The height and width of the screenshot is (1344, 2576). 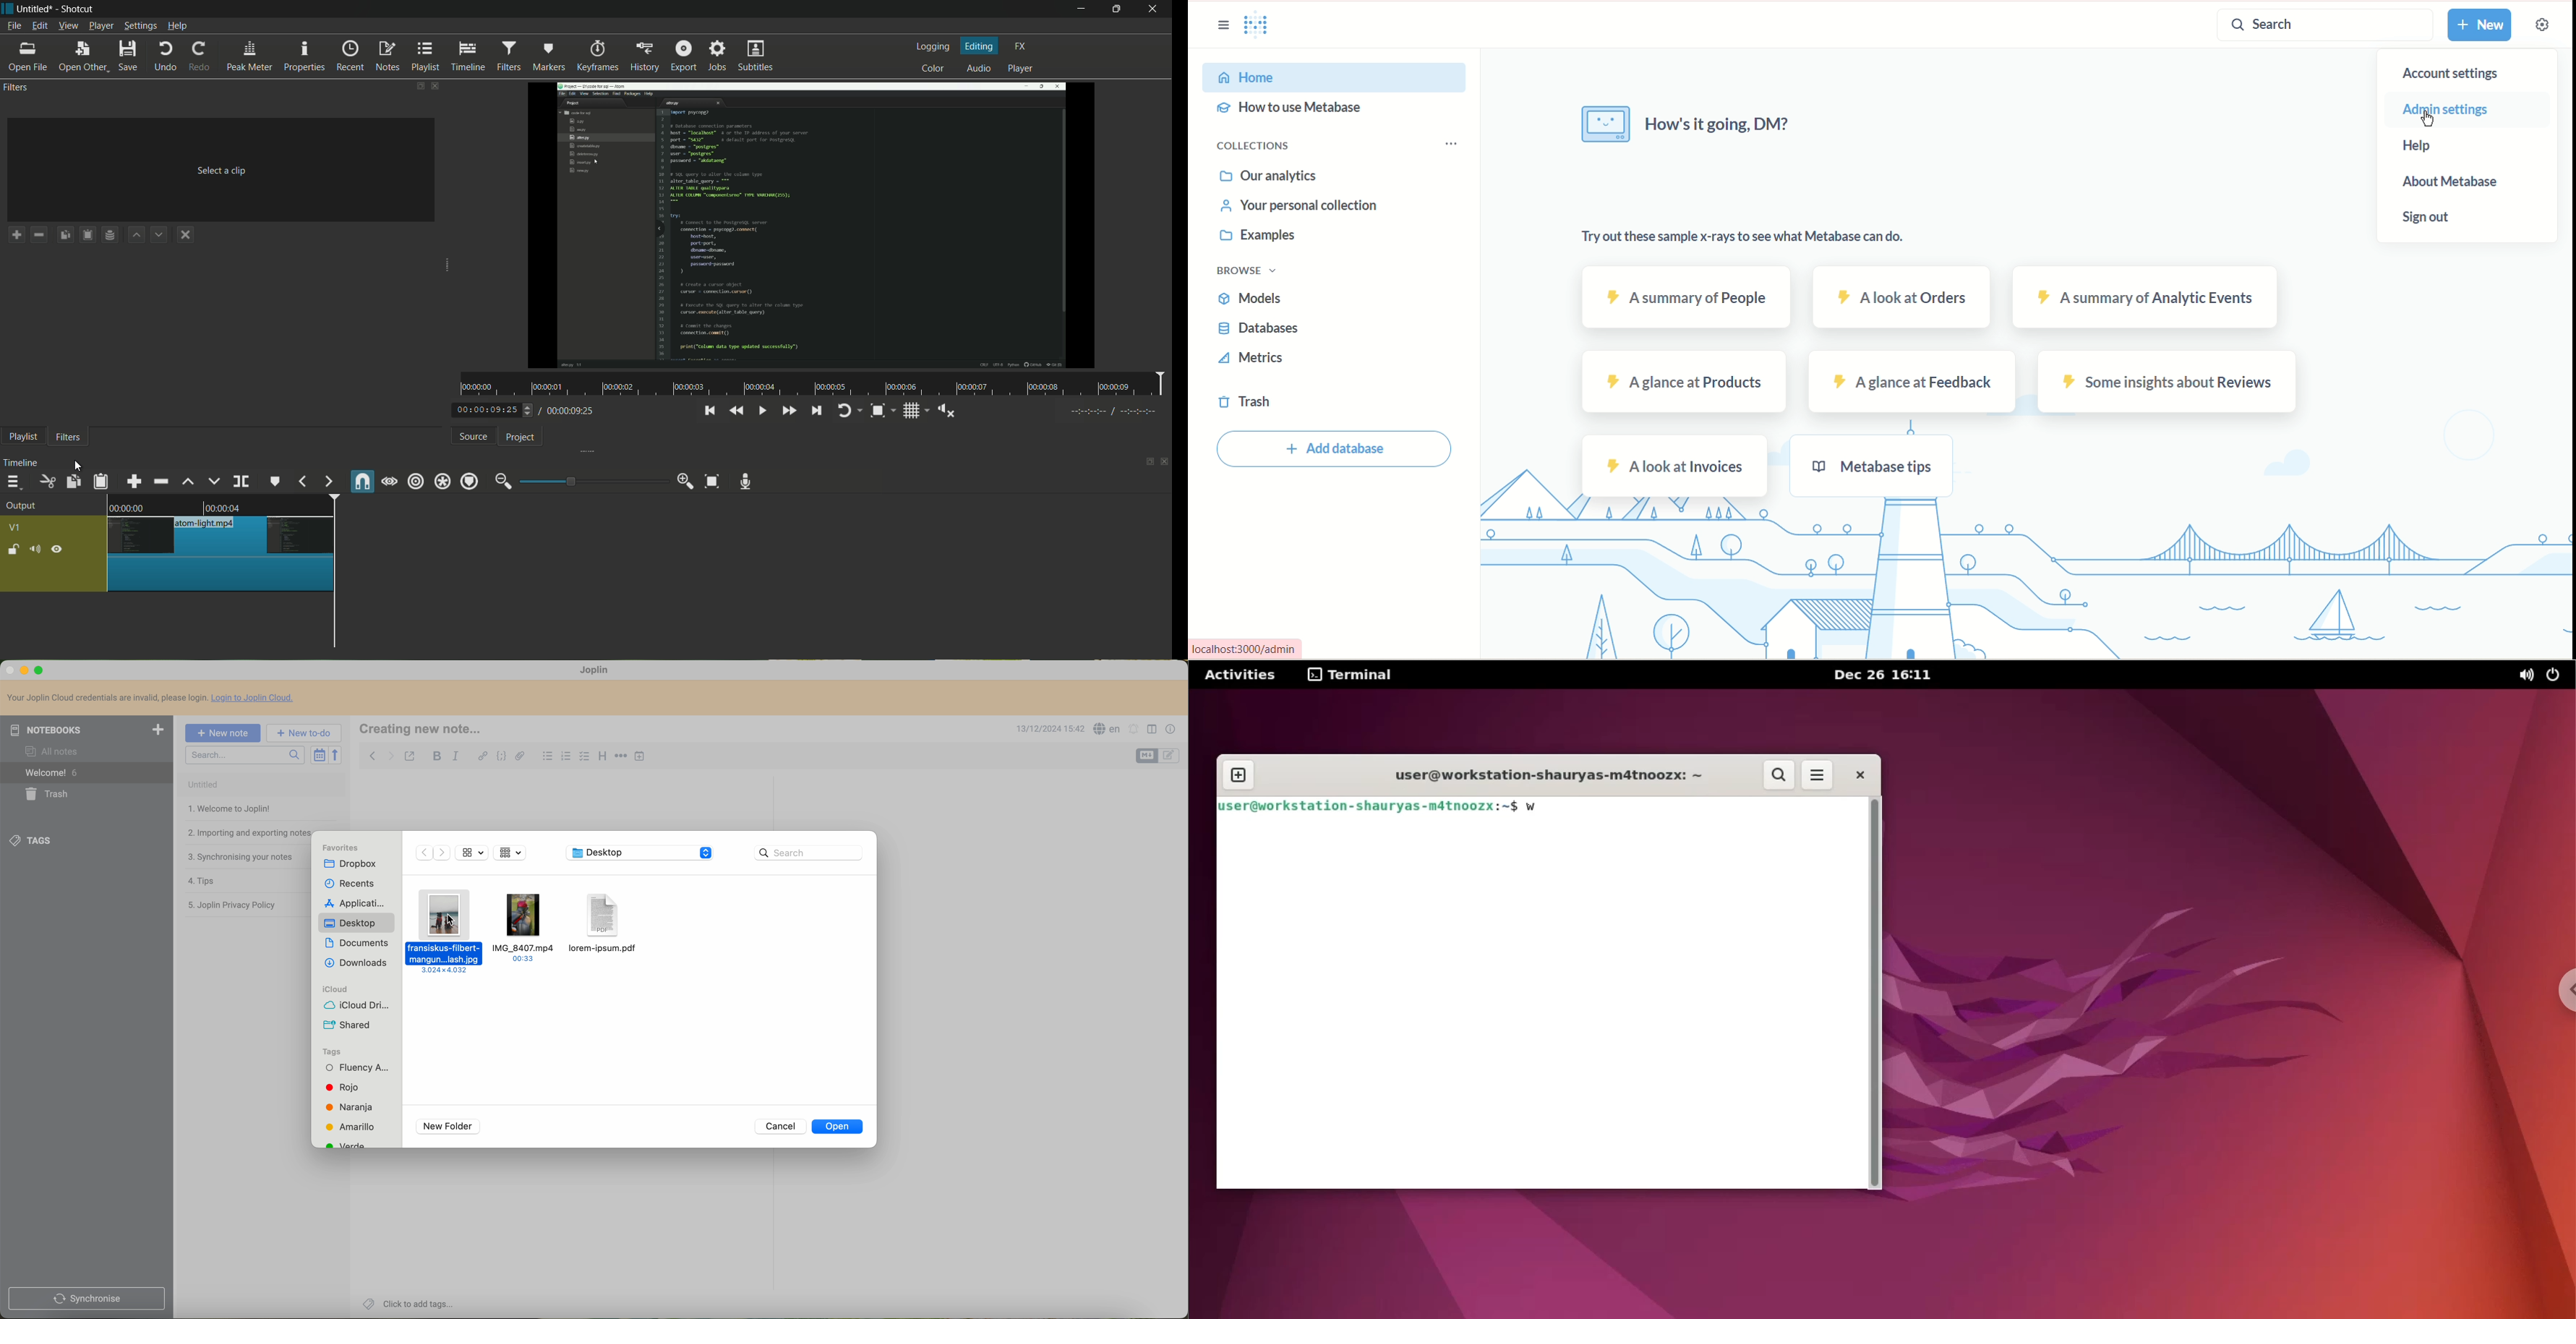 I want to click on dropbox, so click(x=353, y=863).